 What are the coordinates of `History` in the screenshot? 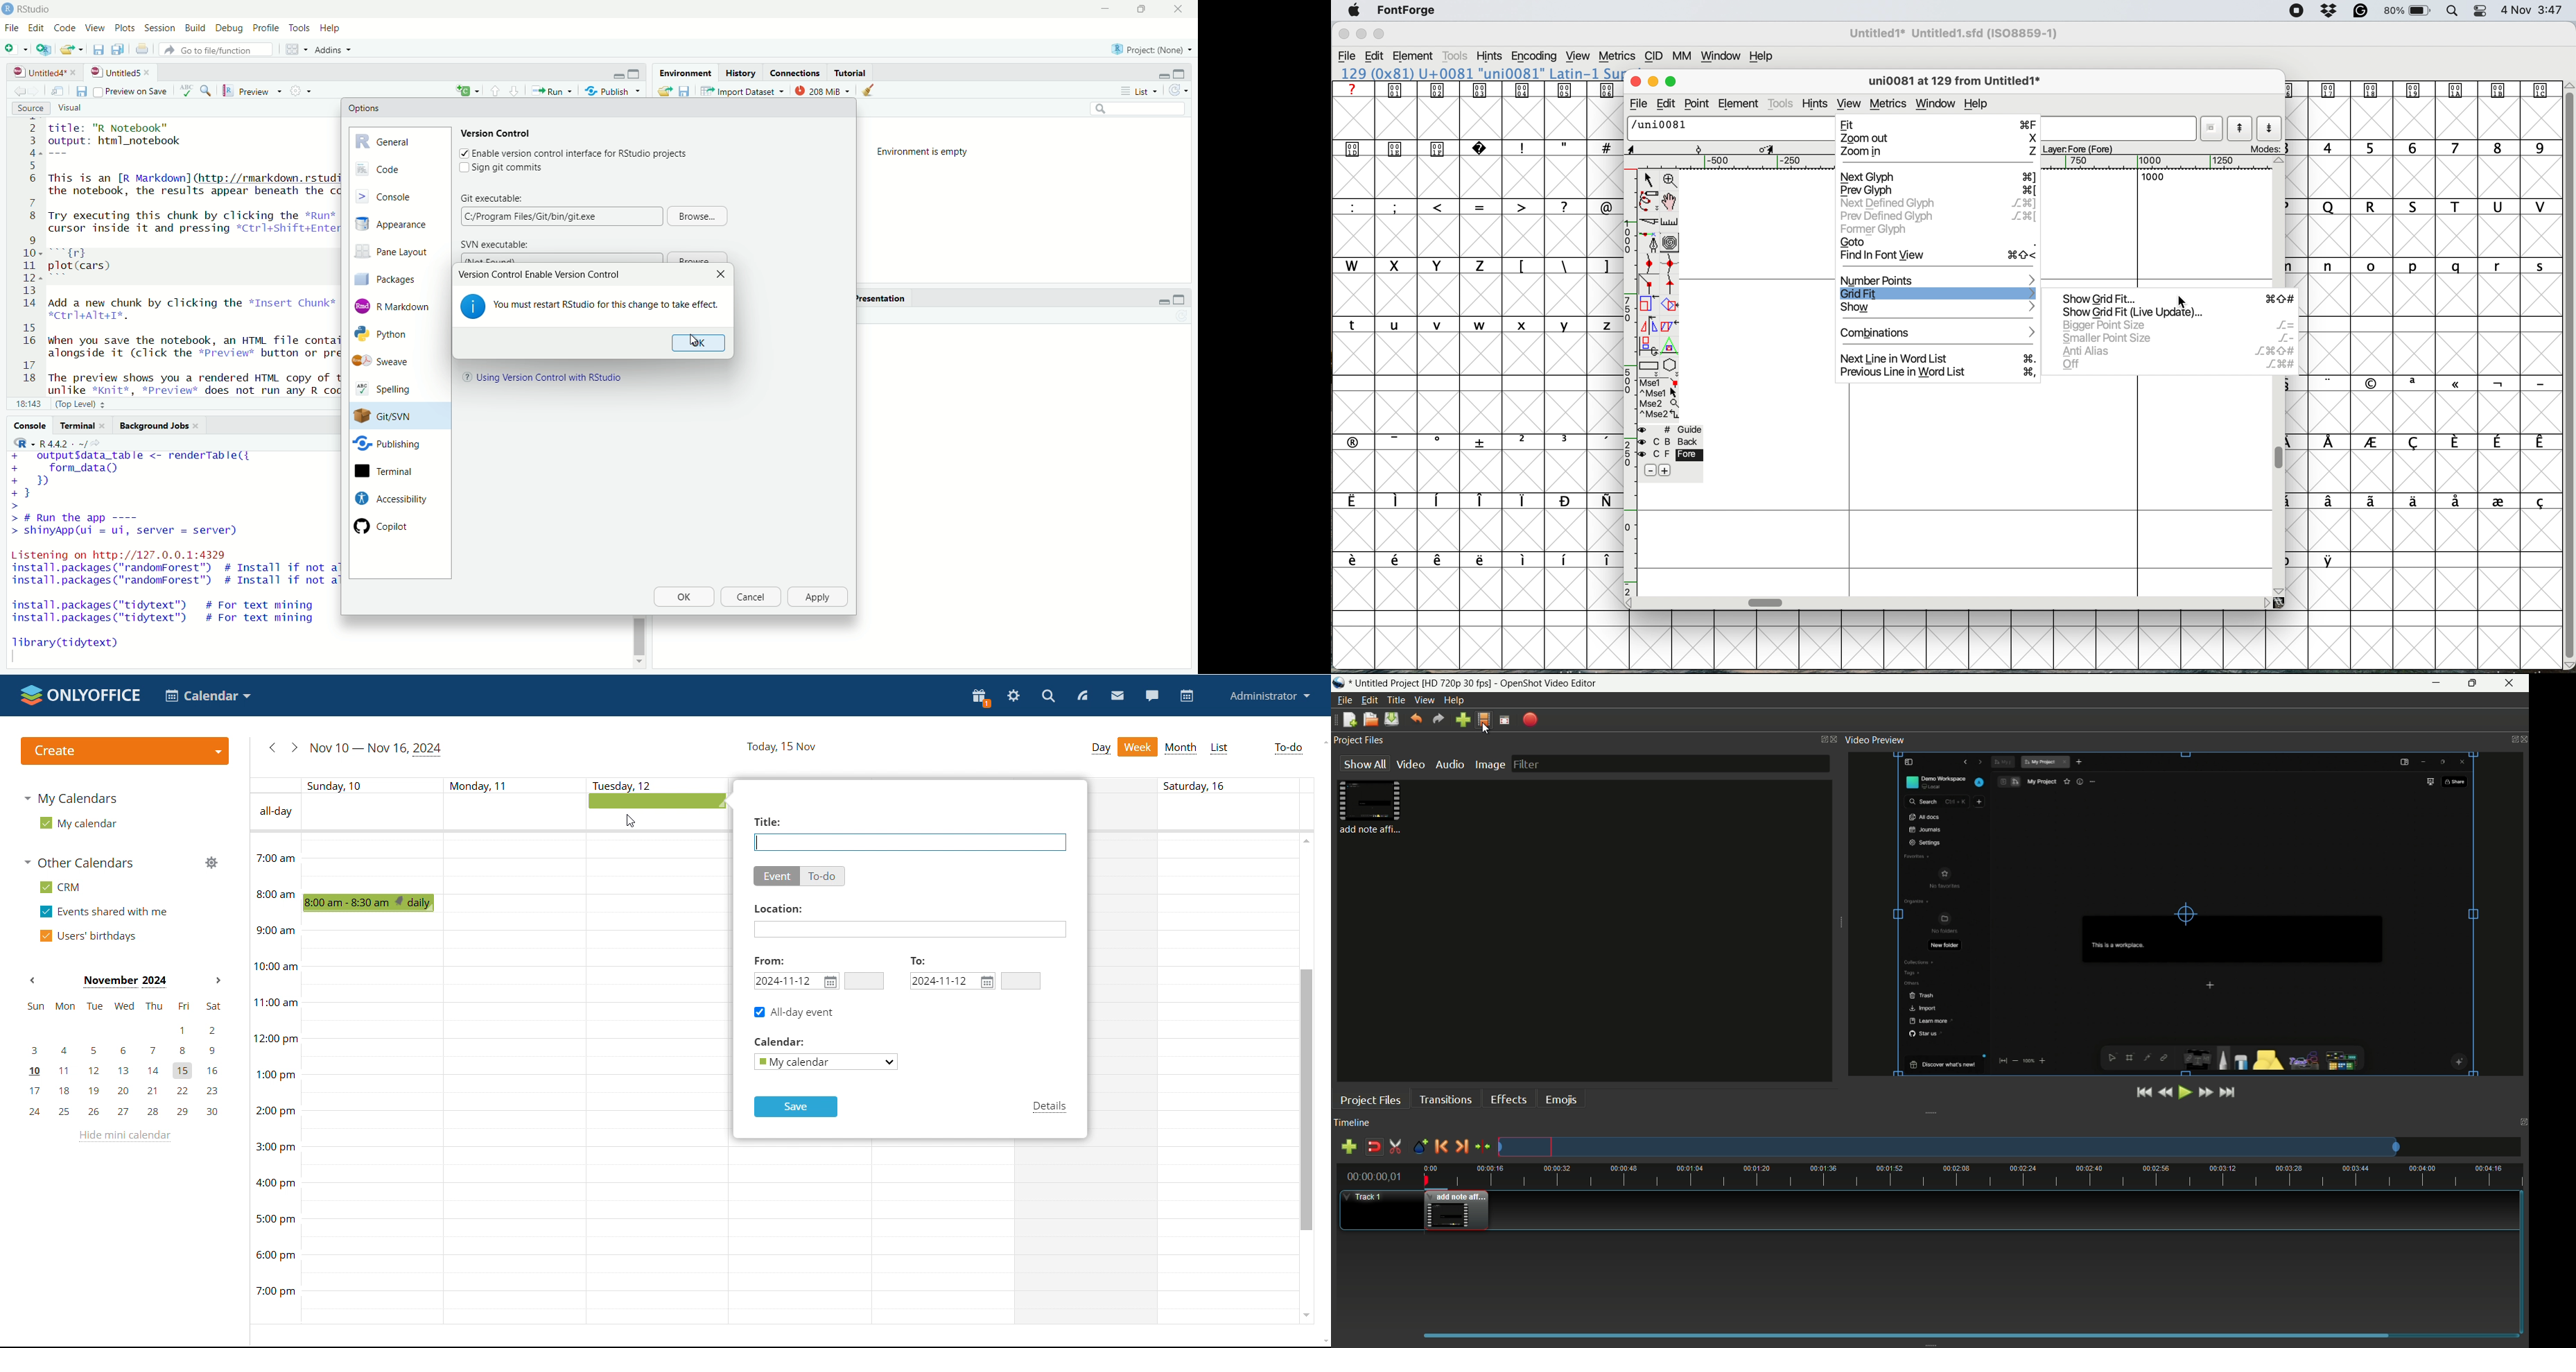 It's located at (739, 72).